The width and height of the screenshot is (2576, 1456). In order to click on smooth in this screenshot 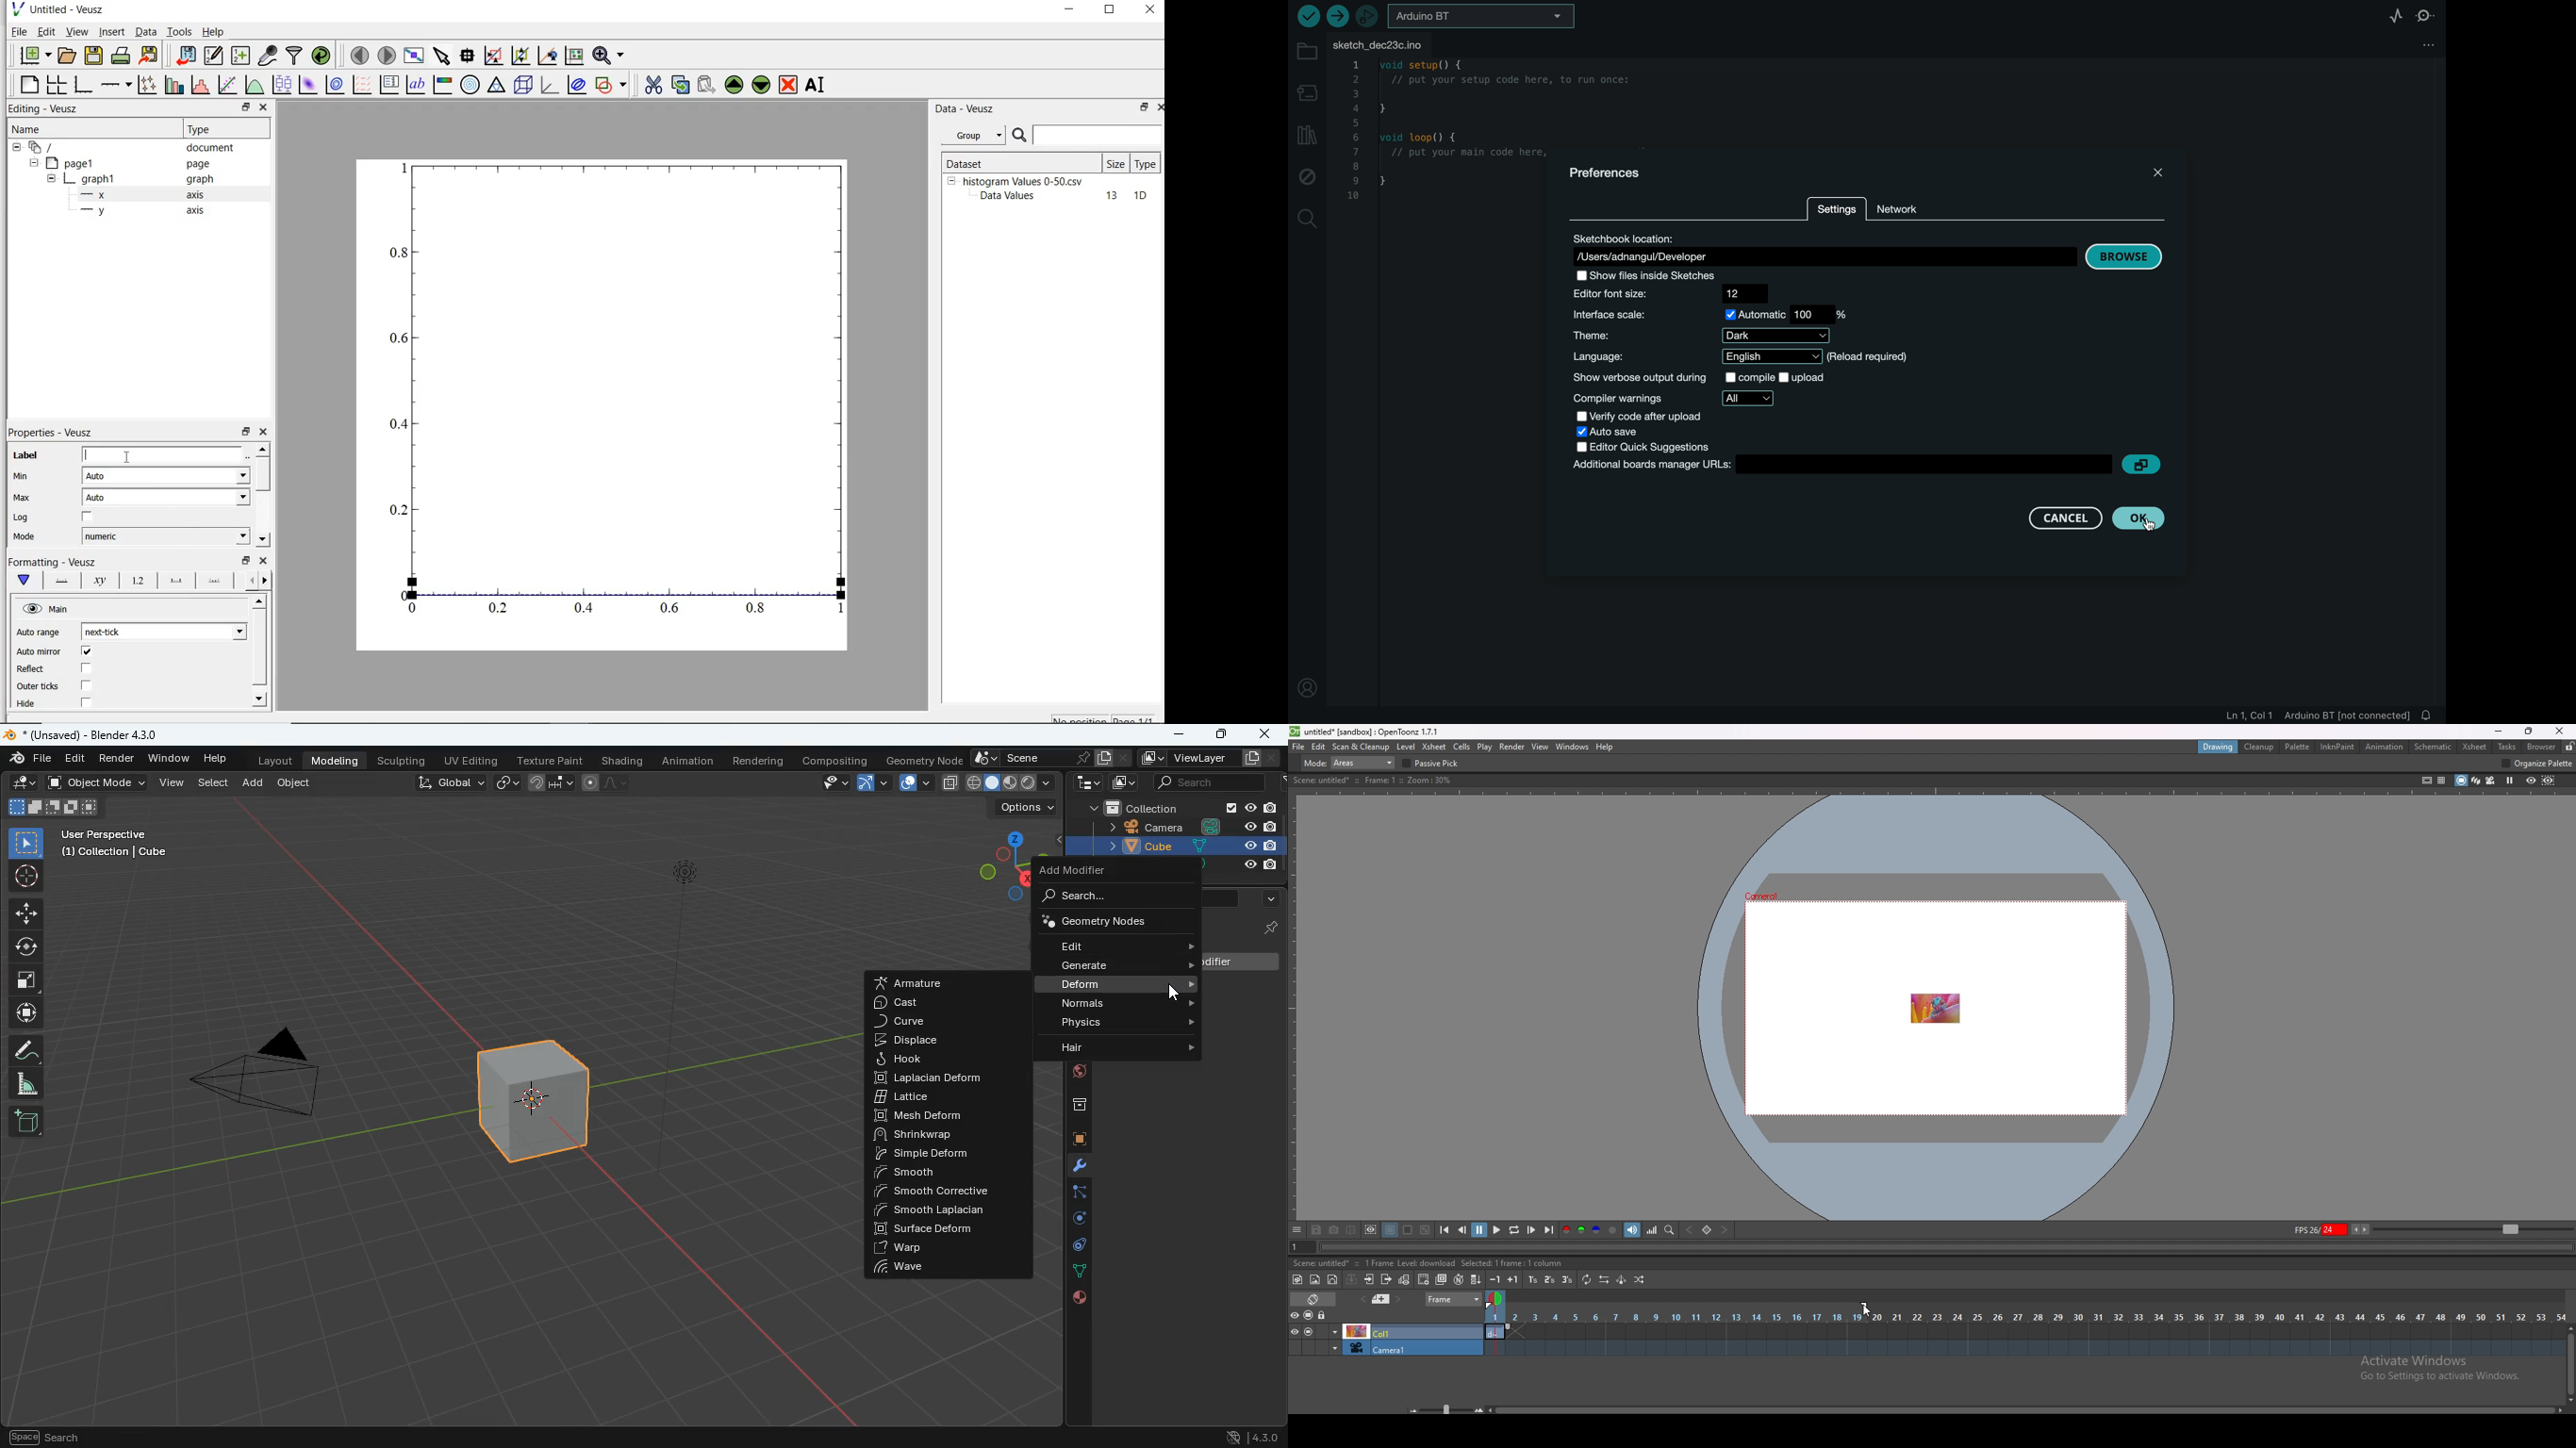, I will do `click(940, 1175)`.